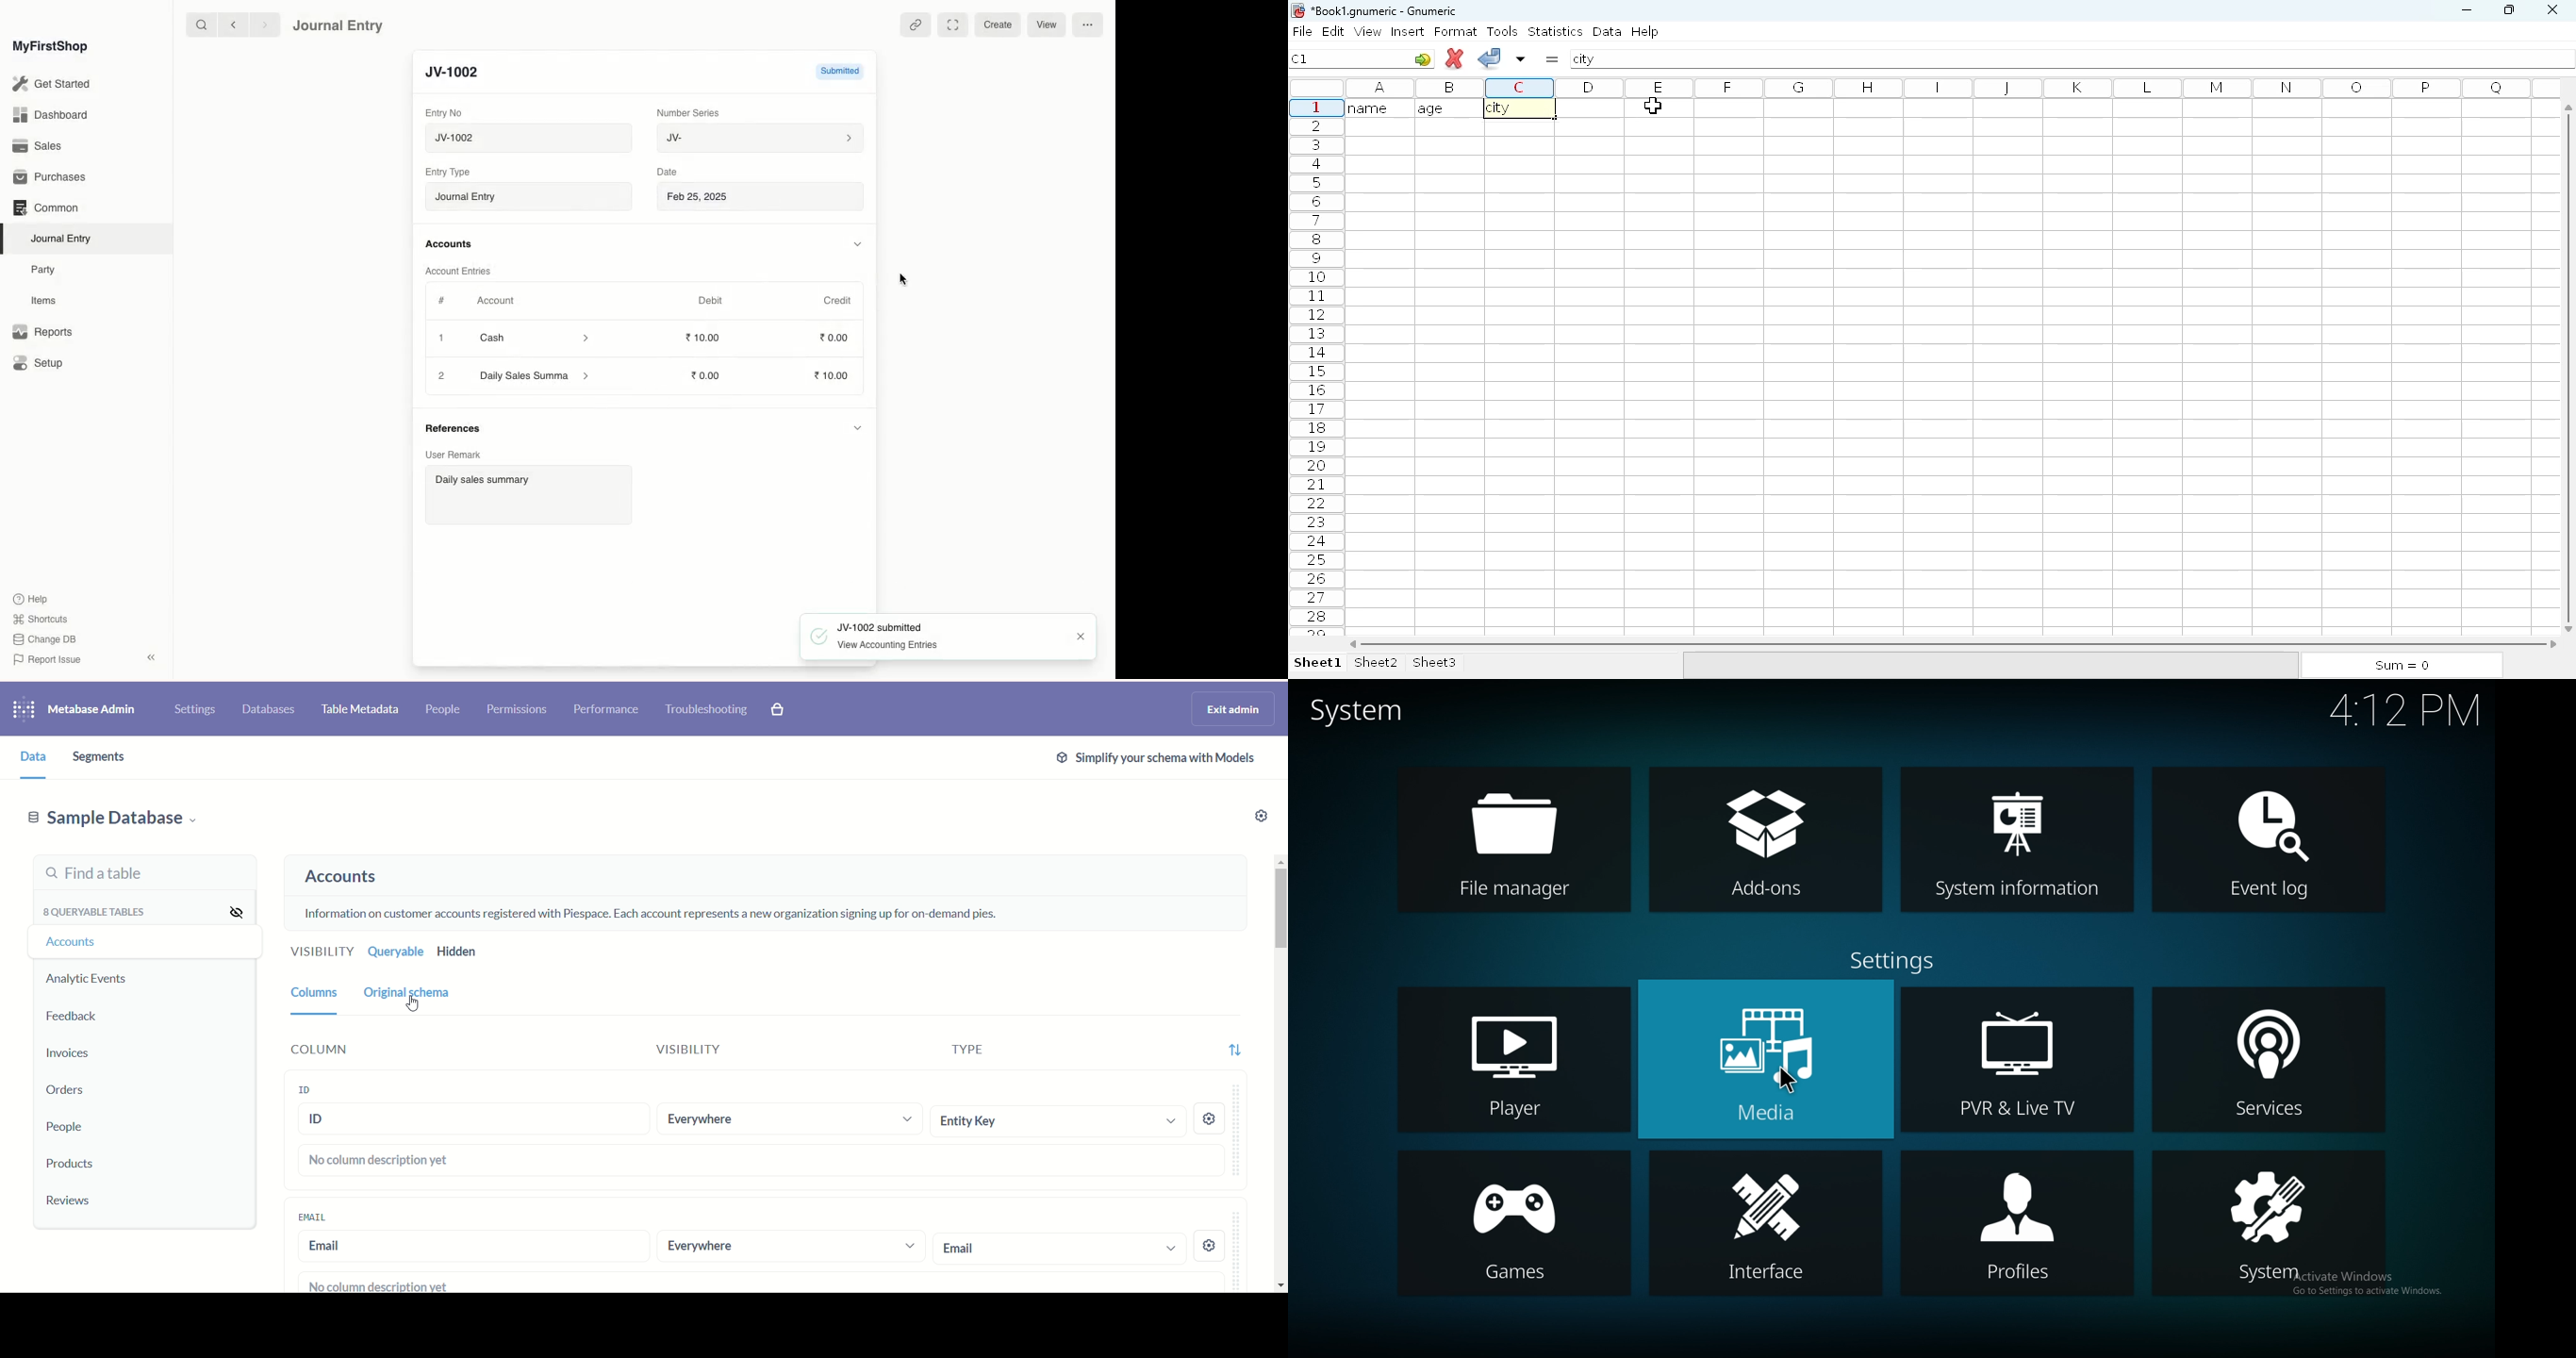 This screenshot has width=2576, height=1372. I want to click on system info, so click(2017, 839).